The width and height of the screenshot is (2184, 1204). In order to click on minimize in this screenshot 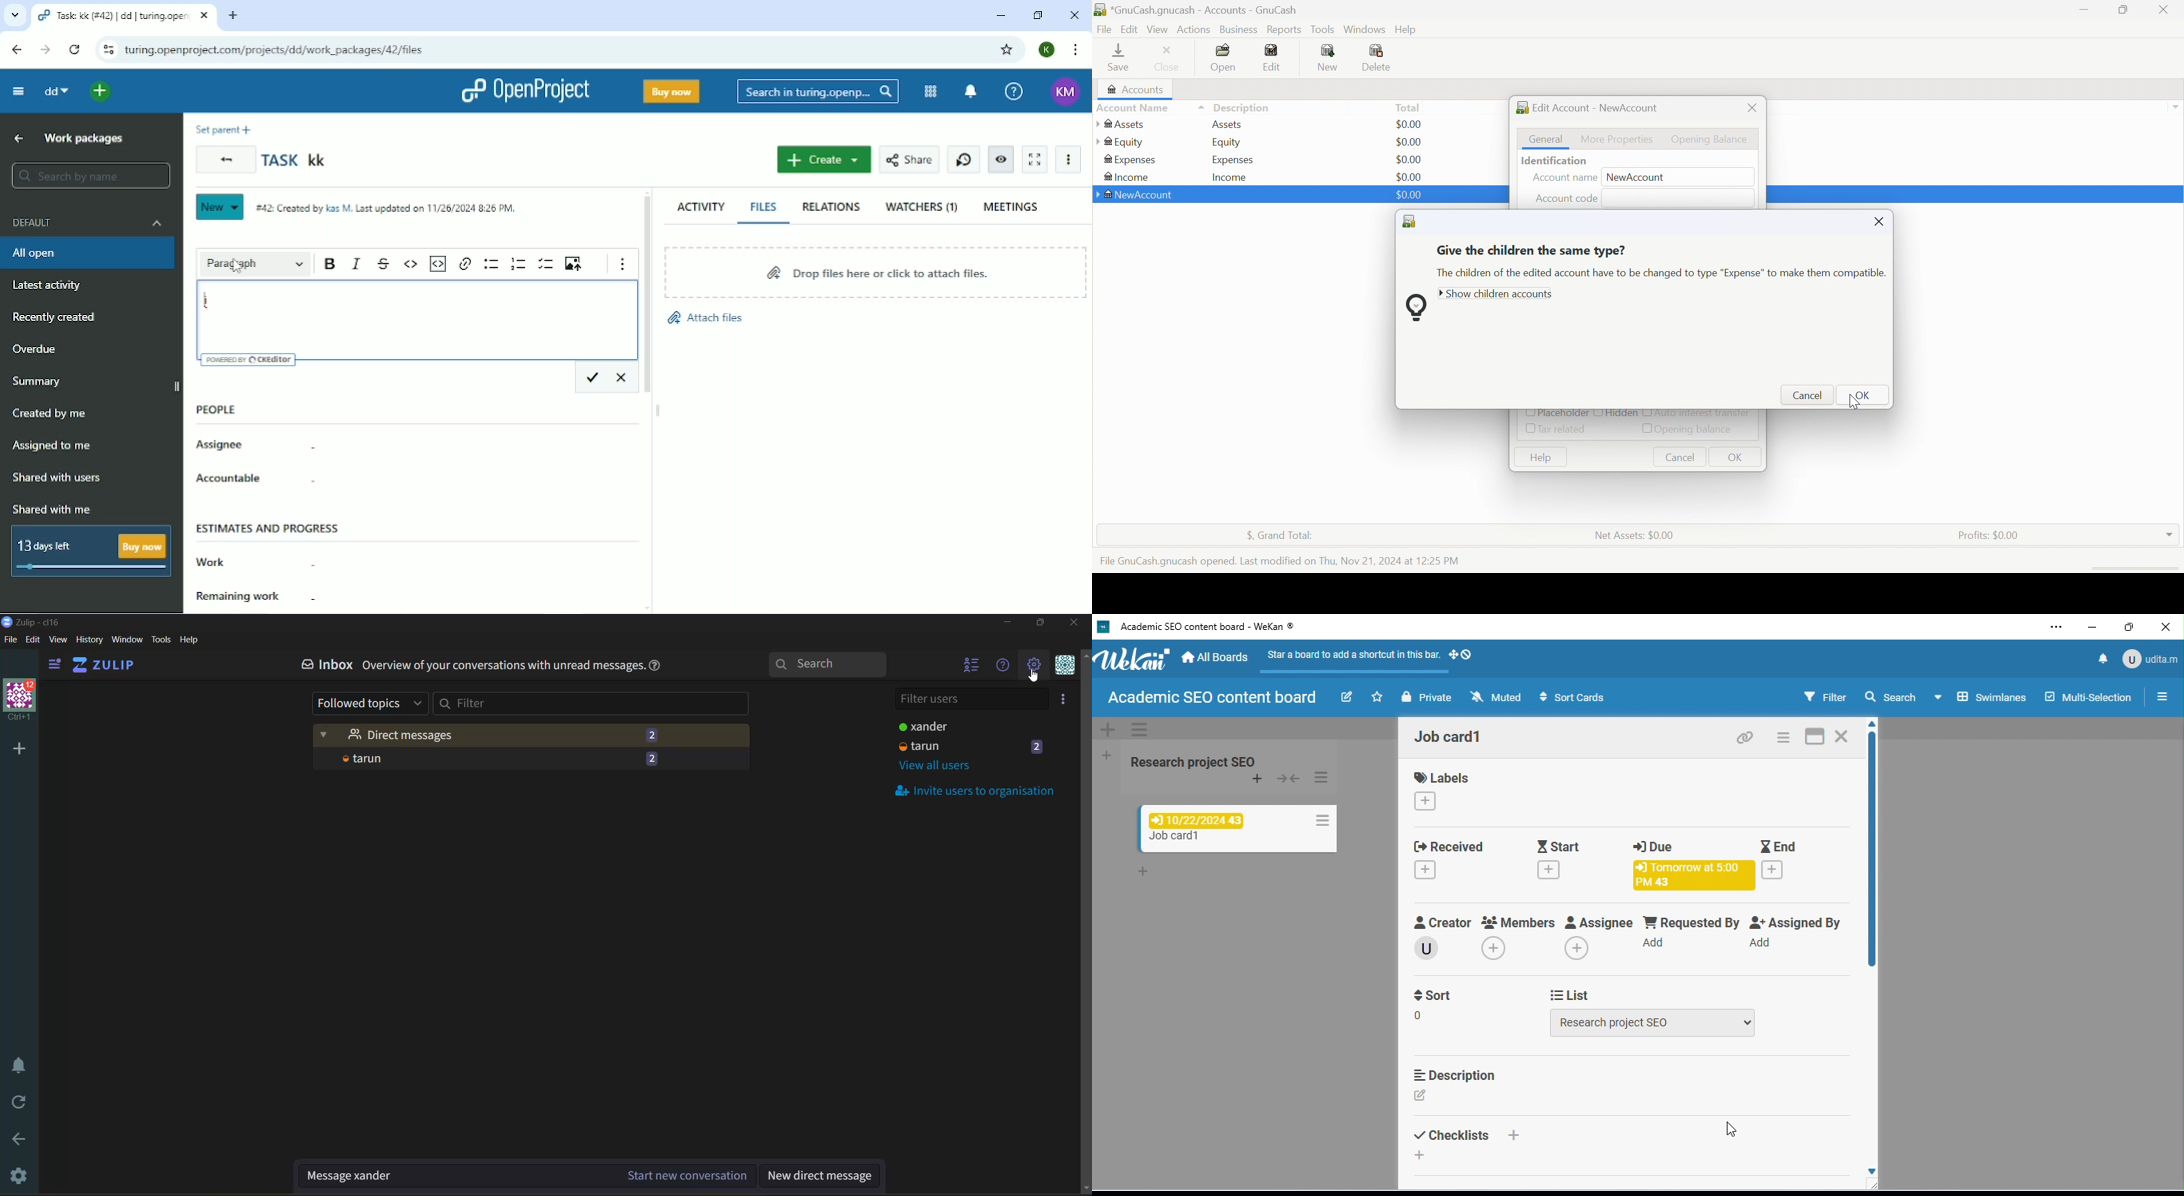, I will do `click(2093, 626)`.